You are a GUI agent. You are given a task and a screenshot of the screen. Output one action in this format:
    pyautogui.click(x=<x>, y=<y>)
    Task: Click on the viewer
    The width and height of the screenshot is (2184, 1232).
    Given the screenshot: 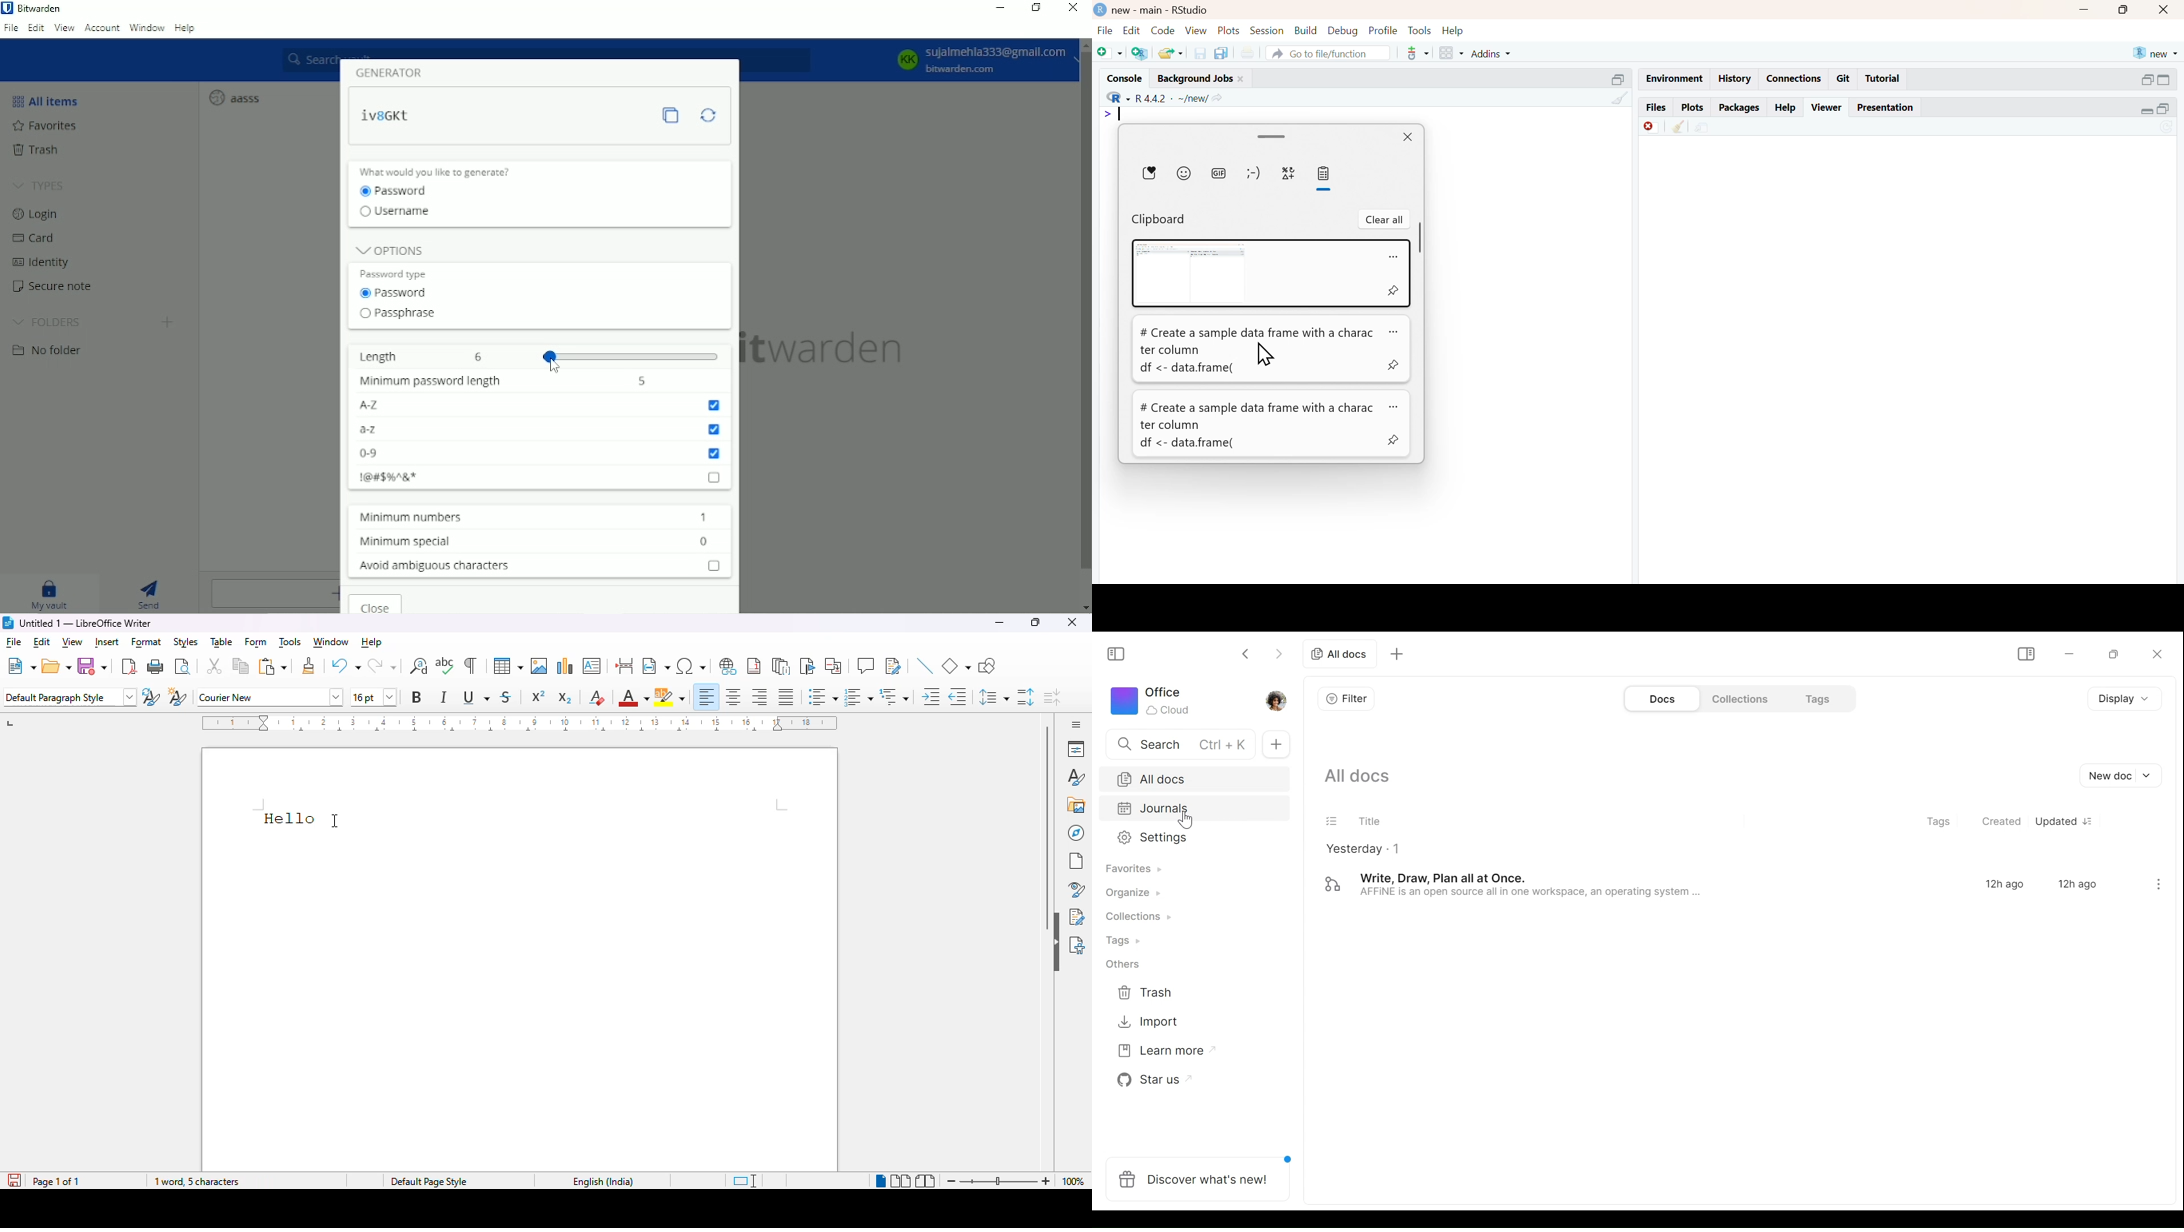 What is the action you would take?
    pyautogui.click(x=1828, y=107)
    